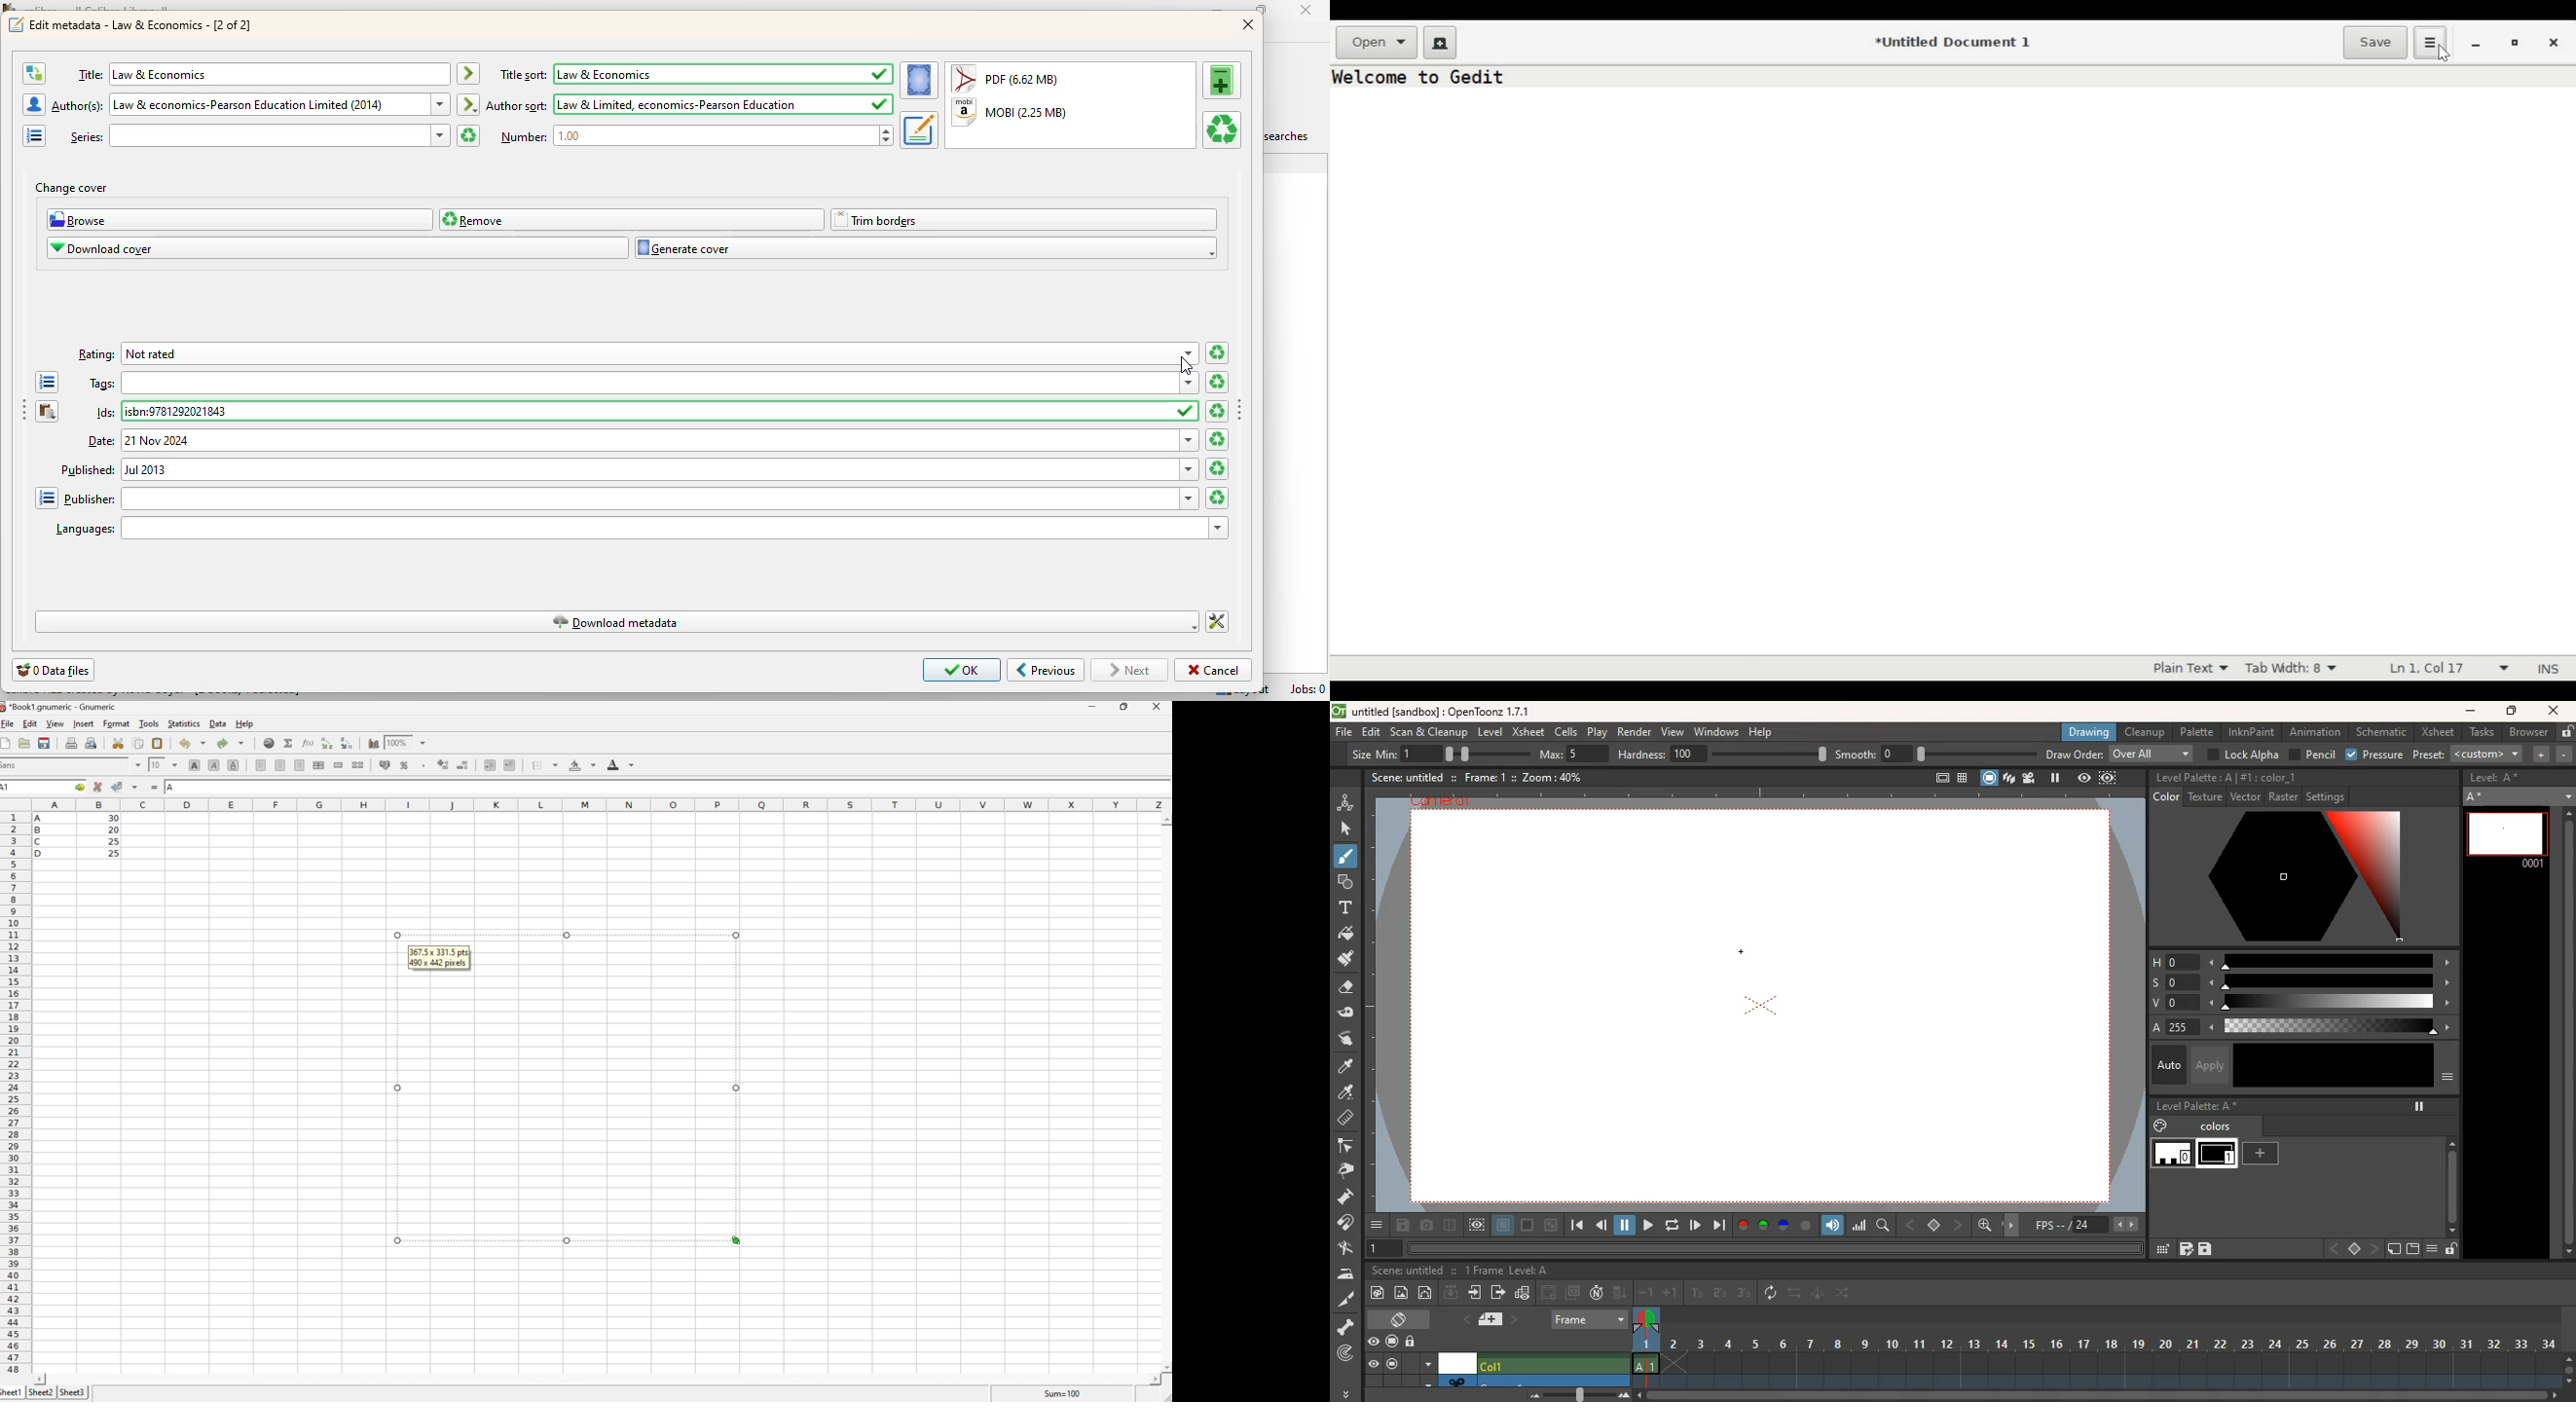  I want to click on Undo, so click(192, 743).